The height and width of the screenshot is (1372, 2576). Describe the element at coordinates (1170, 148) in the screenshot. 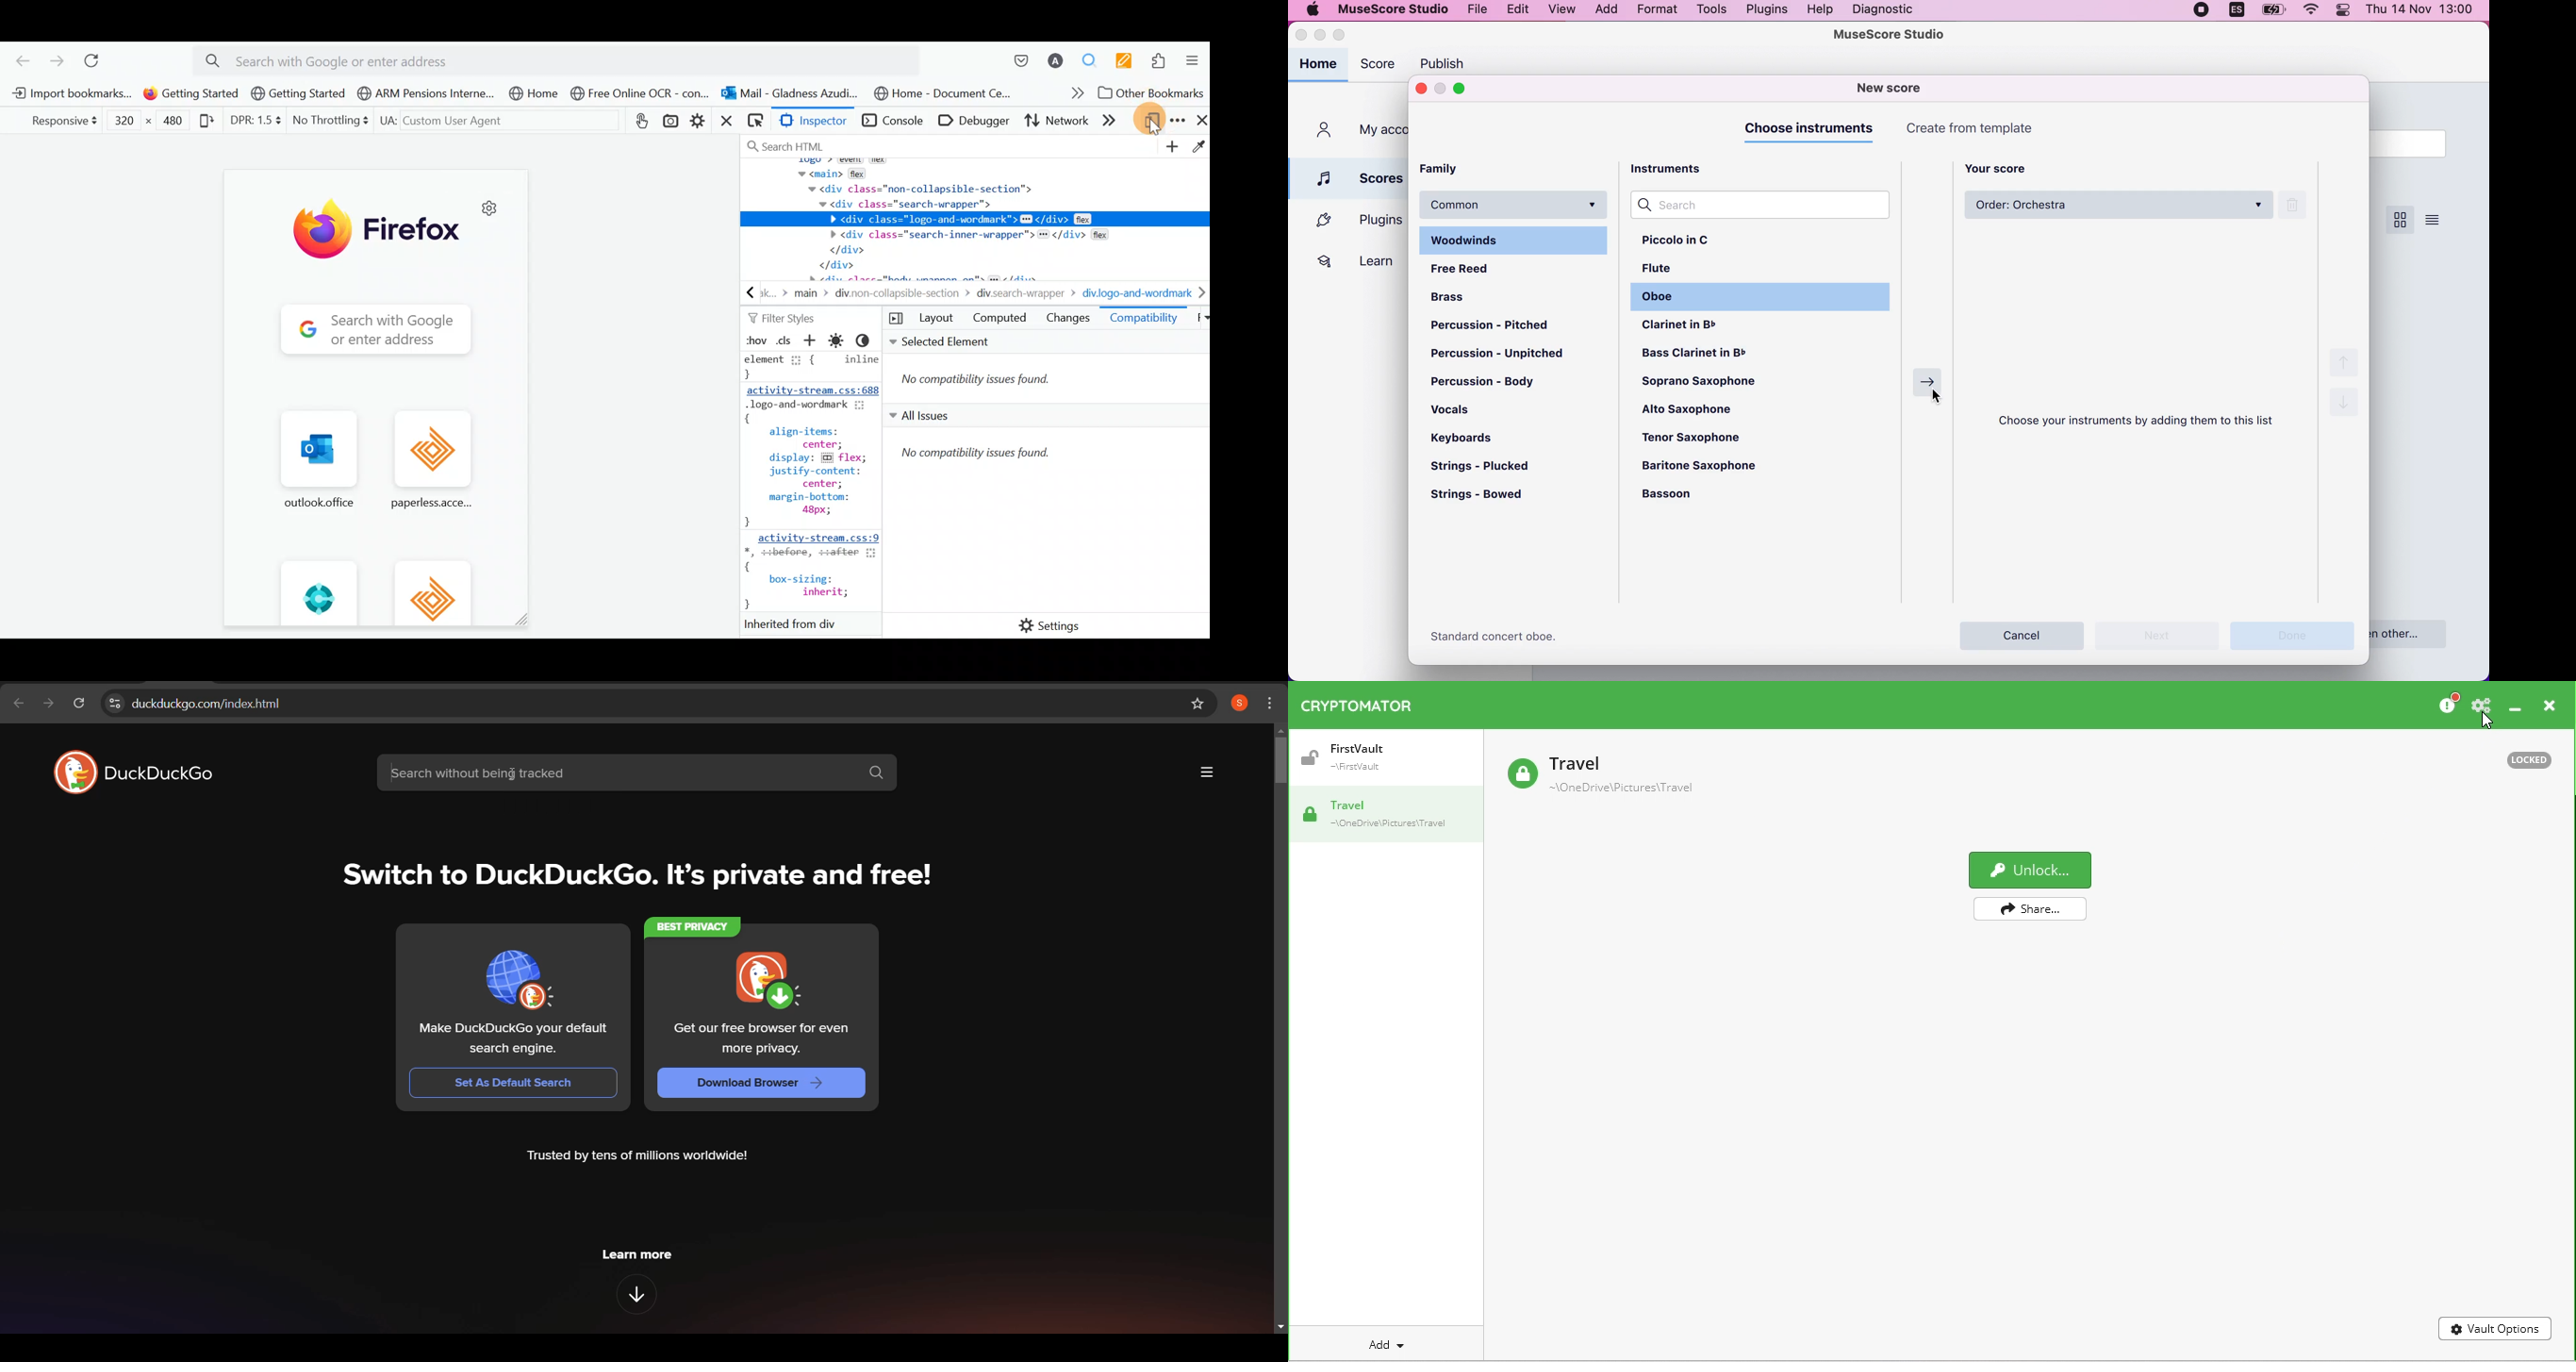

I see `Create new node` at that location.